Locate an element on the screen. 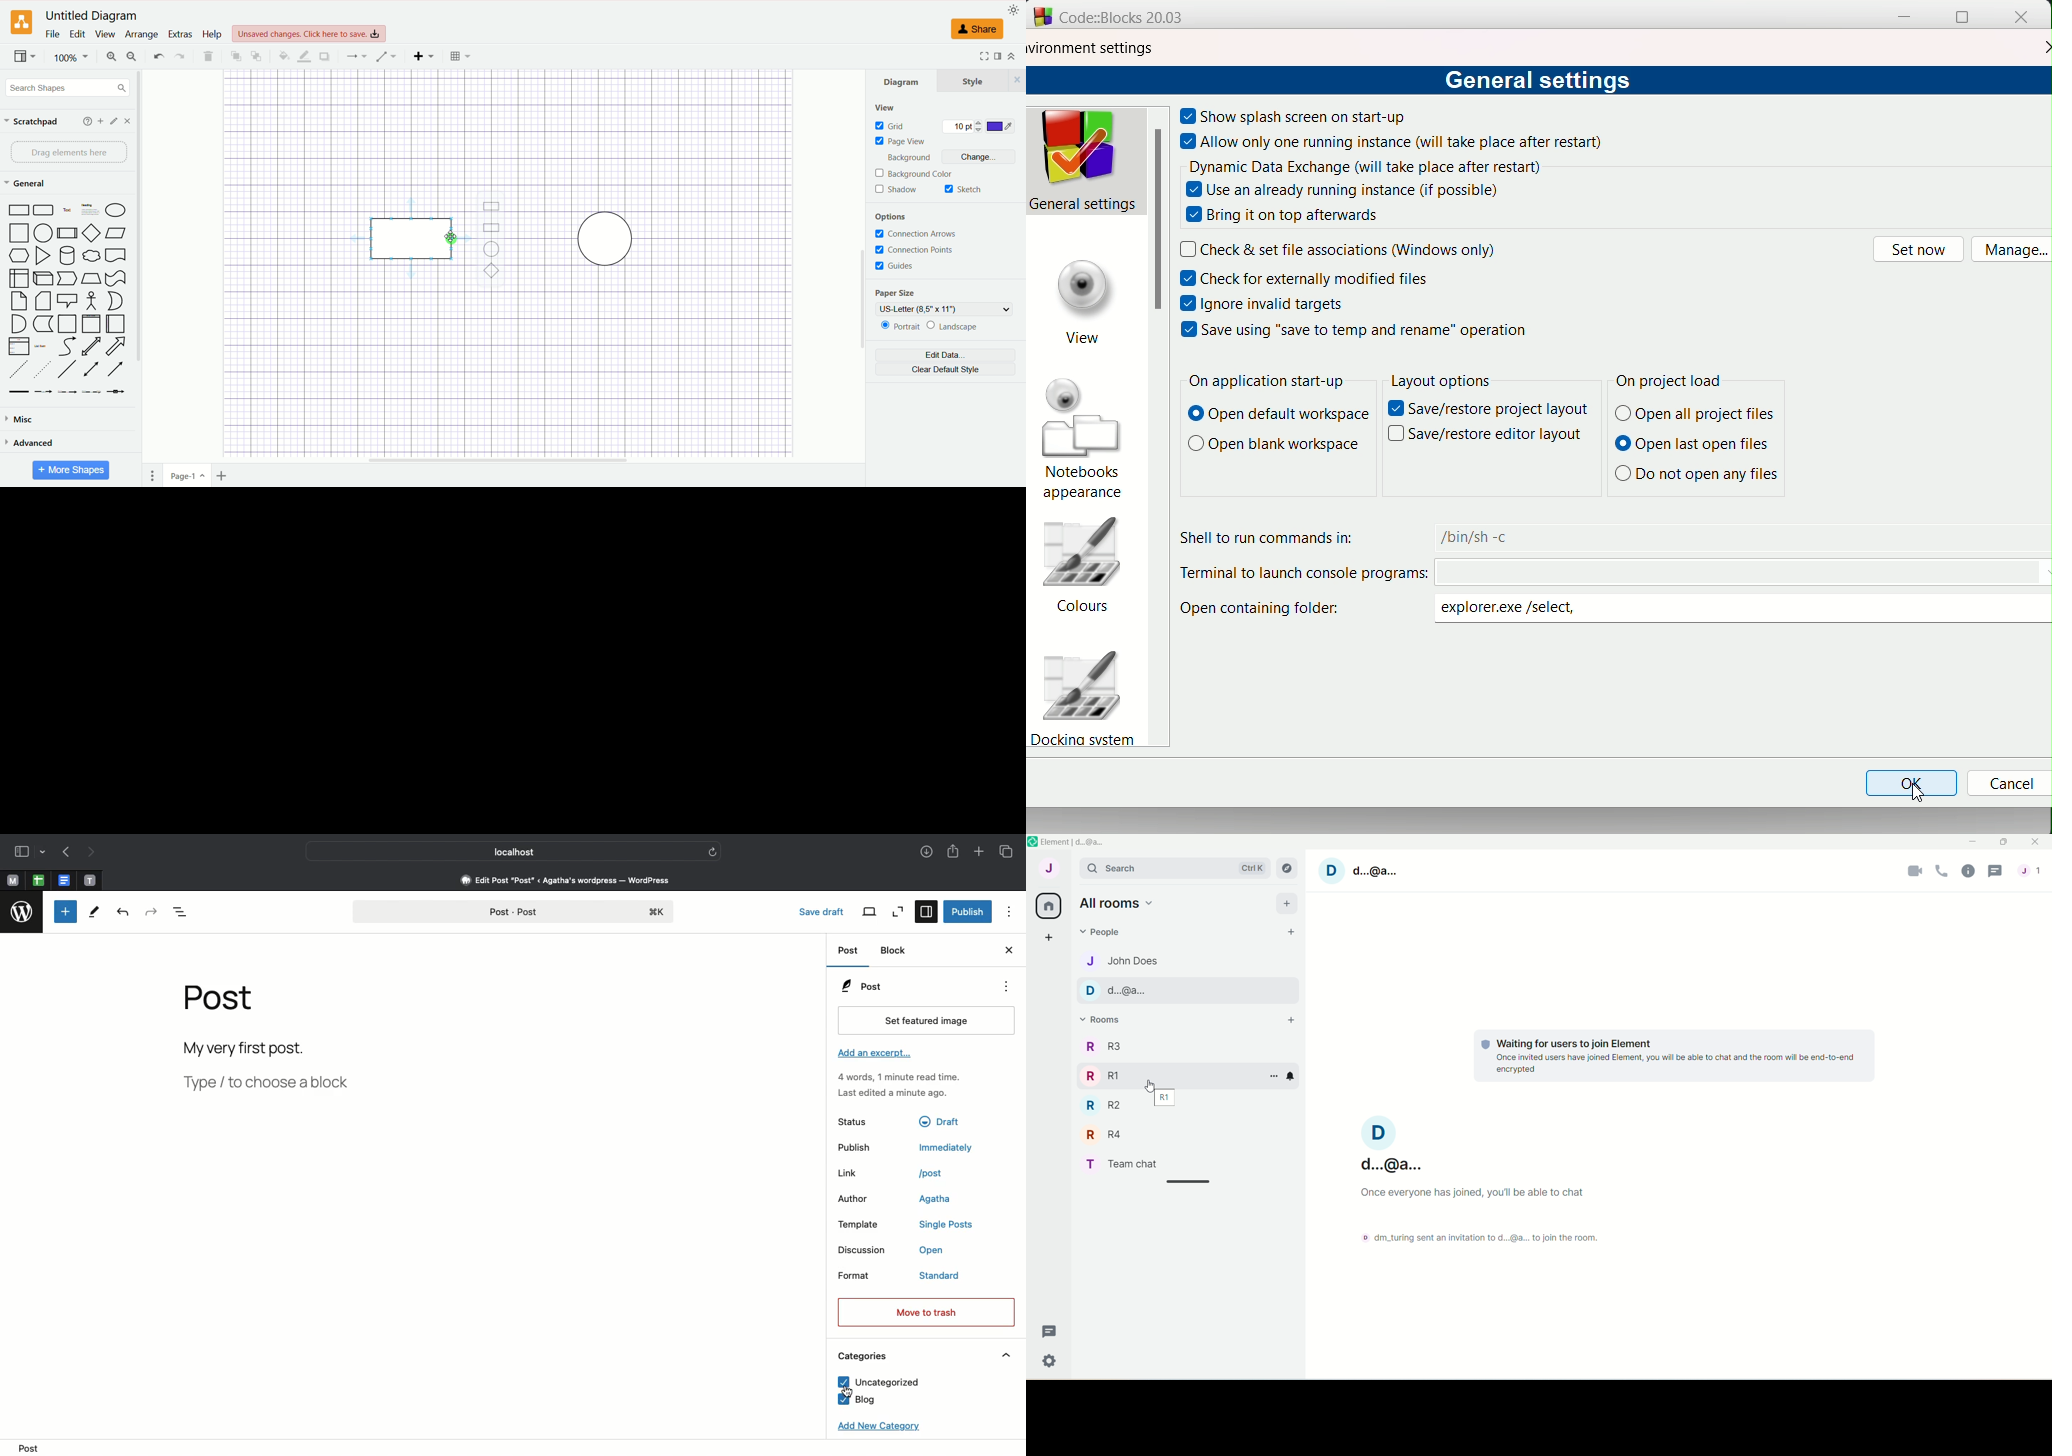 The image size is (2072, 1456). explore rooms is located at coordinates (1286, 869).